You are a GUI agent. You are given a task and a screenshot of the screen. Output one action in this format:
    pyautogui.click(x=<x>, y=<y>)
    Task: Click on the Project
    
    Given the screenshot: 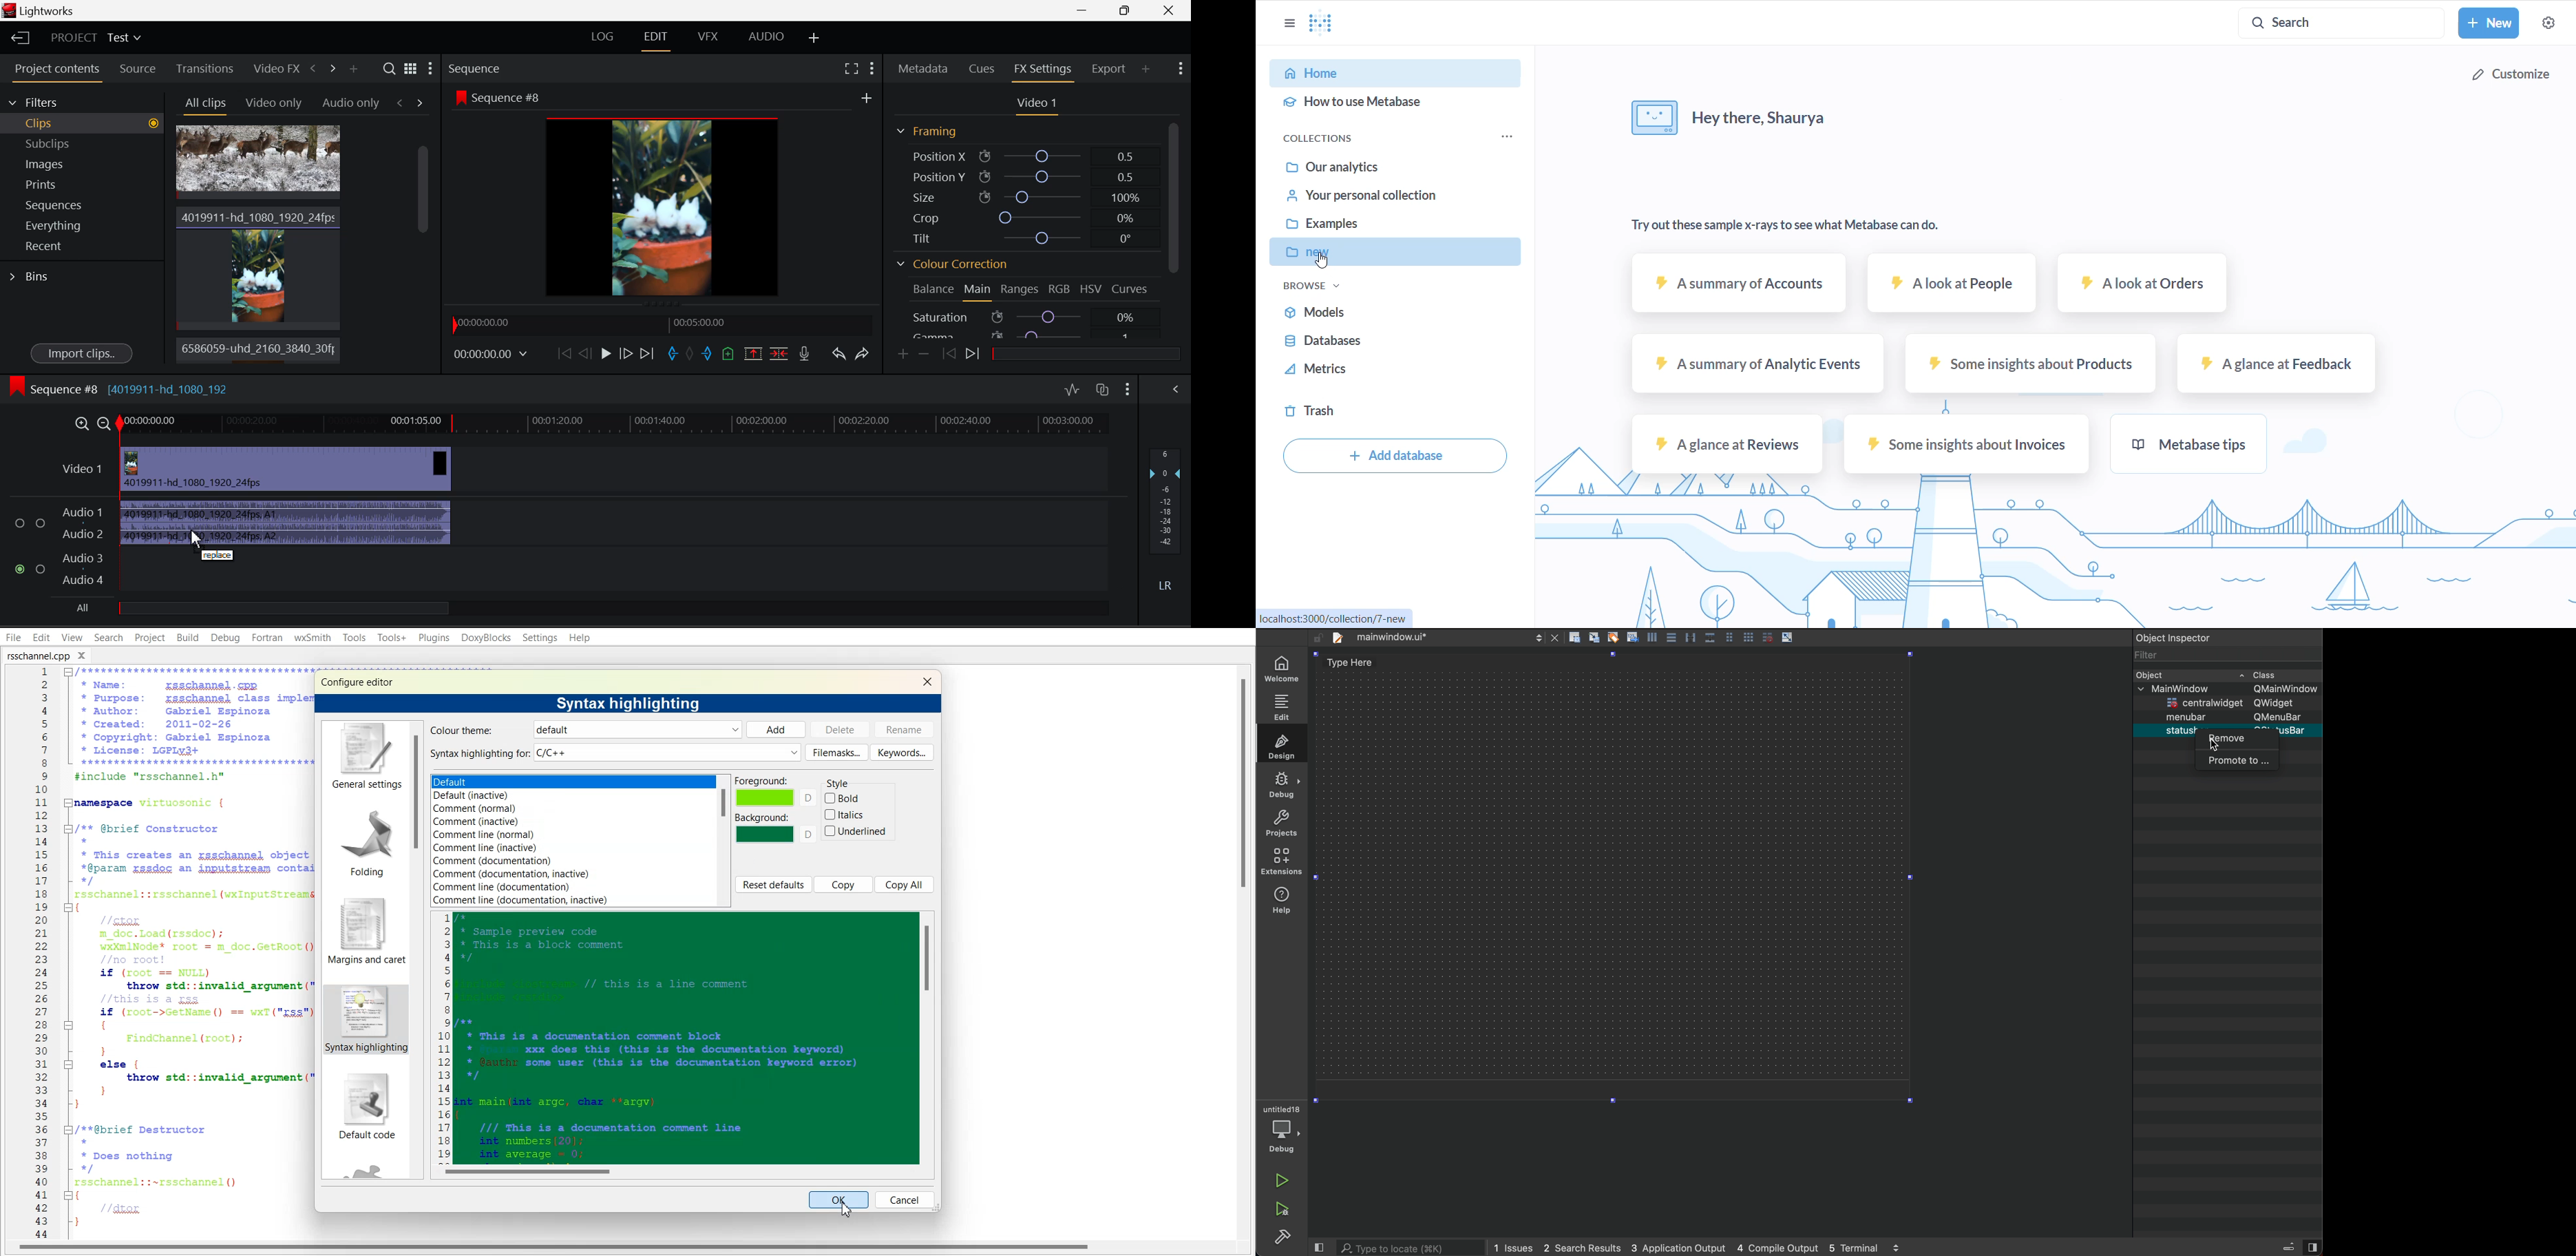 What is the action you would take?
    pyautogui.click(x=149, y=637)
    